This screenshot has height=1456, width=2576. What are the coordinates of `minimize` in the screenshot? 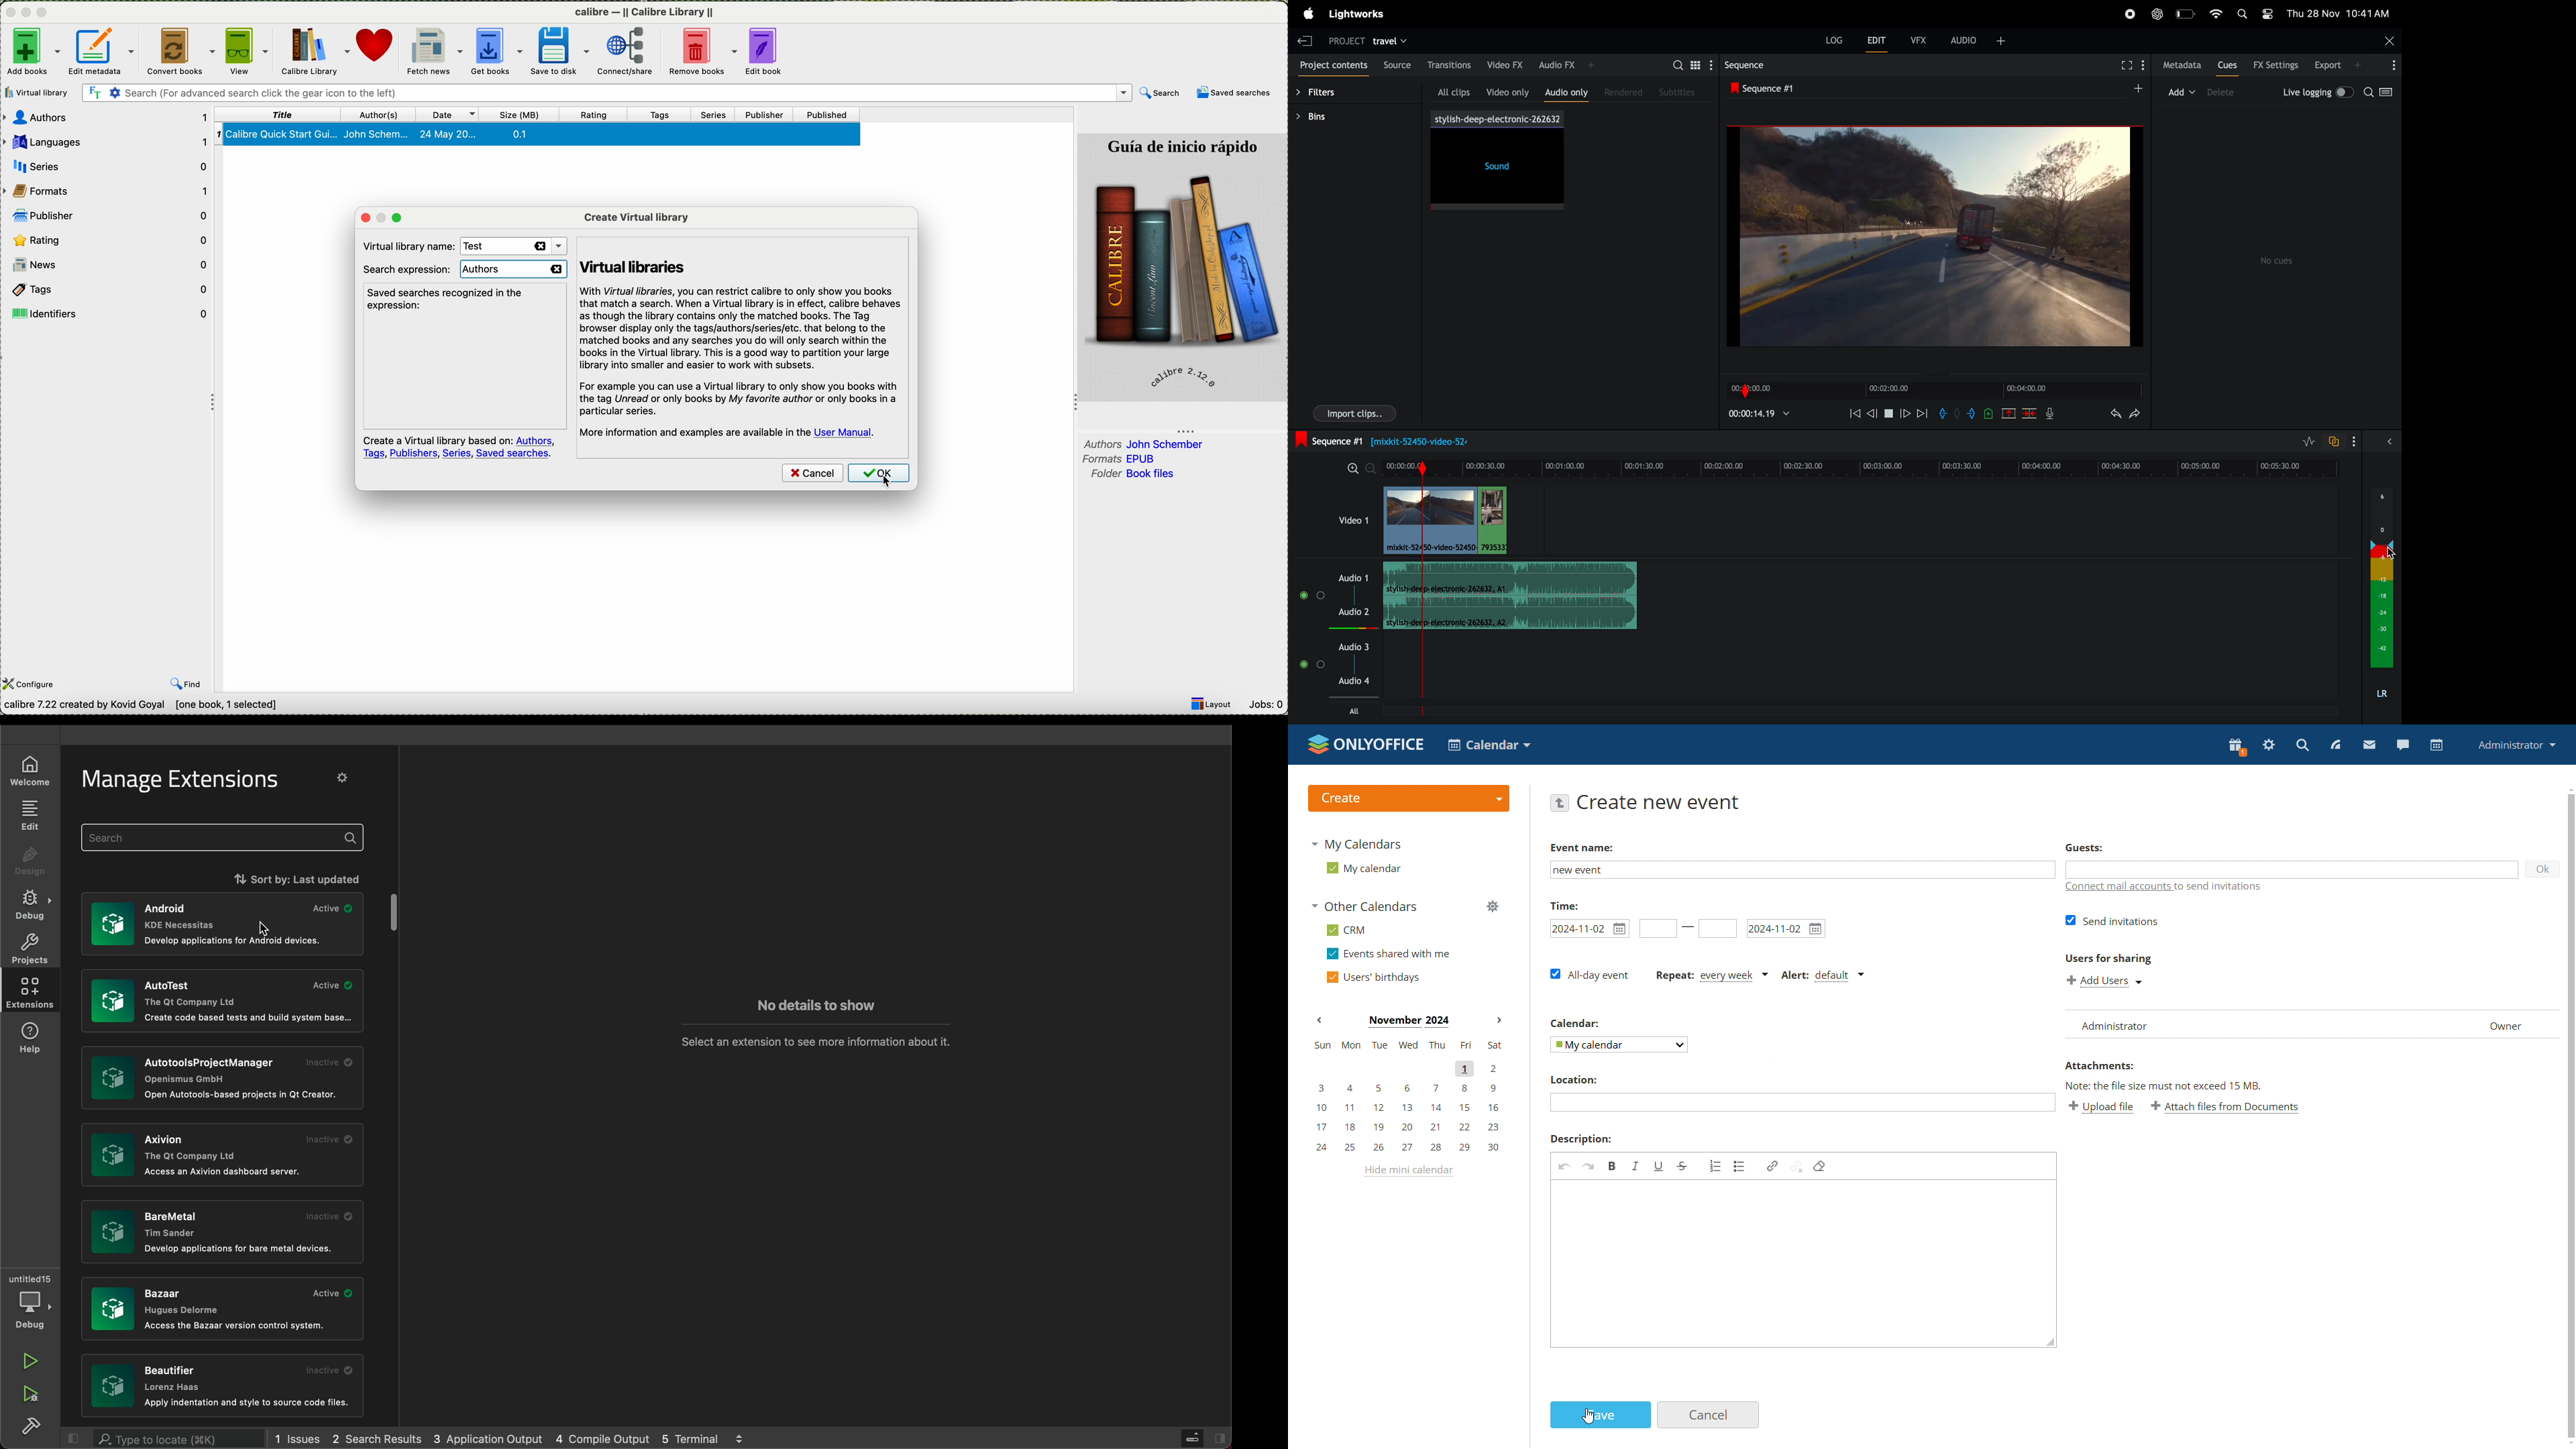 It's located at (26, 15).